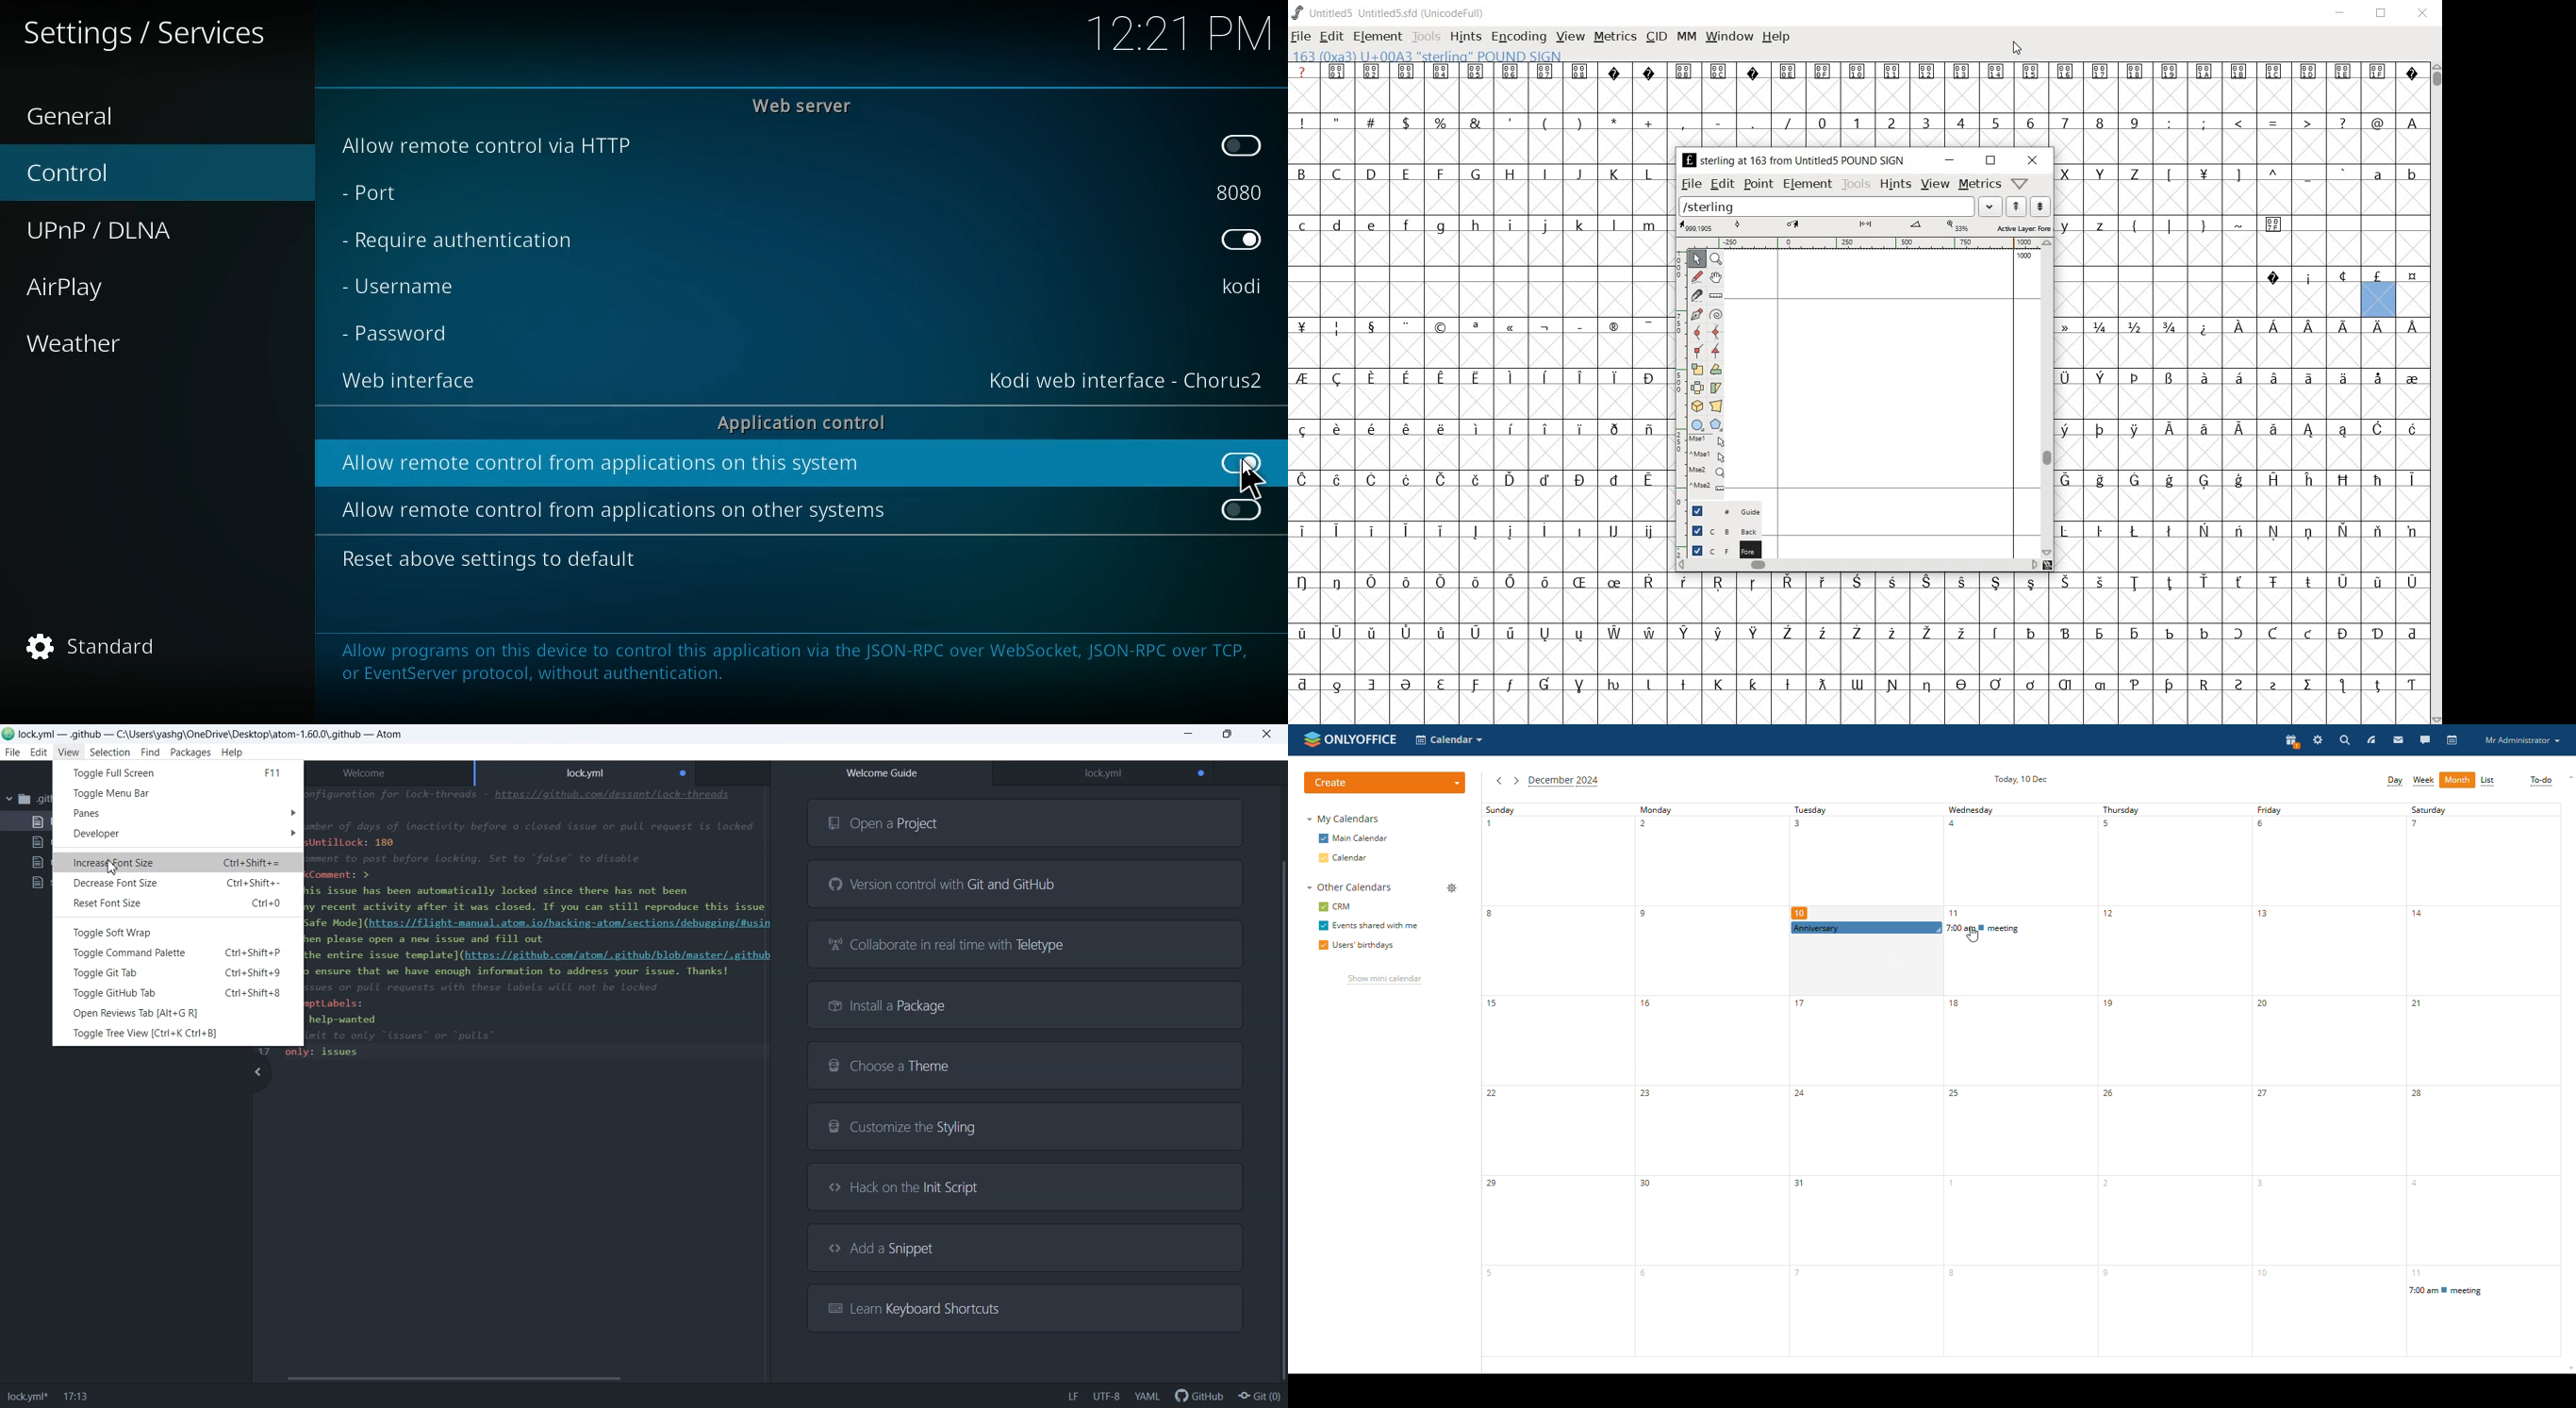 This screenshot has width=2576, height=1428. Describe the element at coordinates (2273, 634) in the screenshot. I see `Symbol` at that location.